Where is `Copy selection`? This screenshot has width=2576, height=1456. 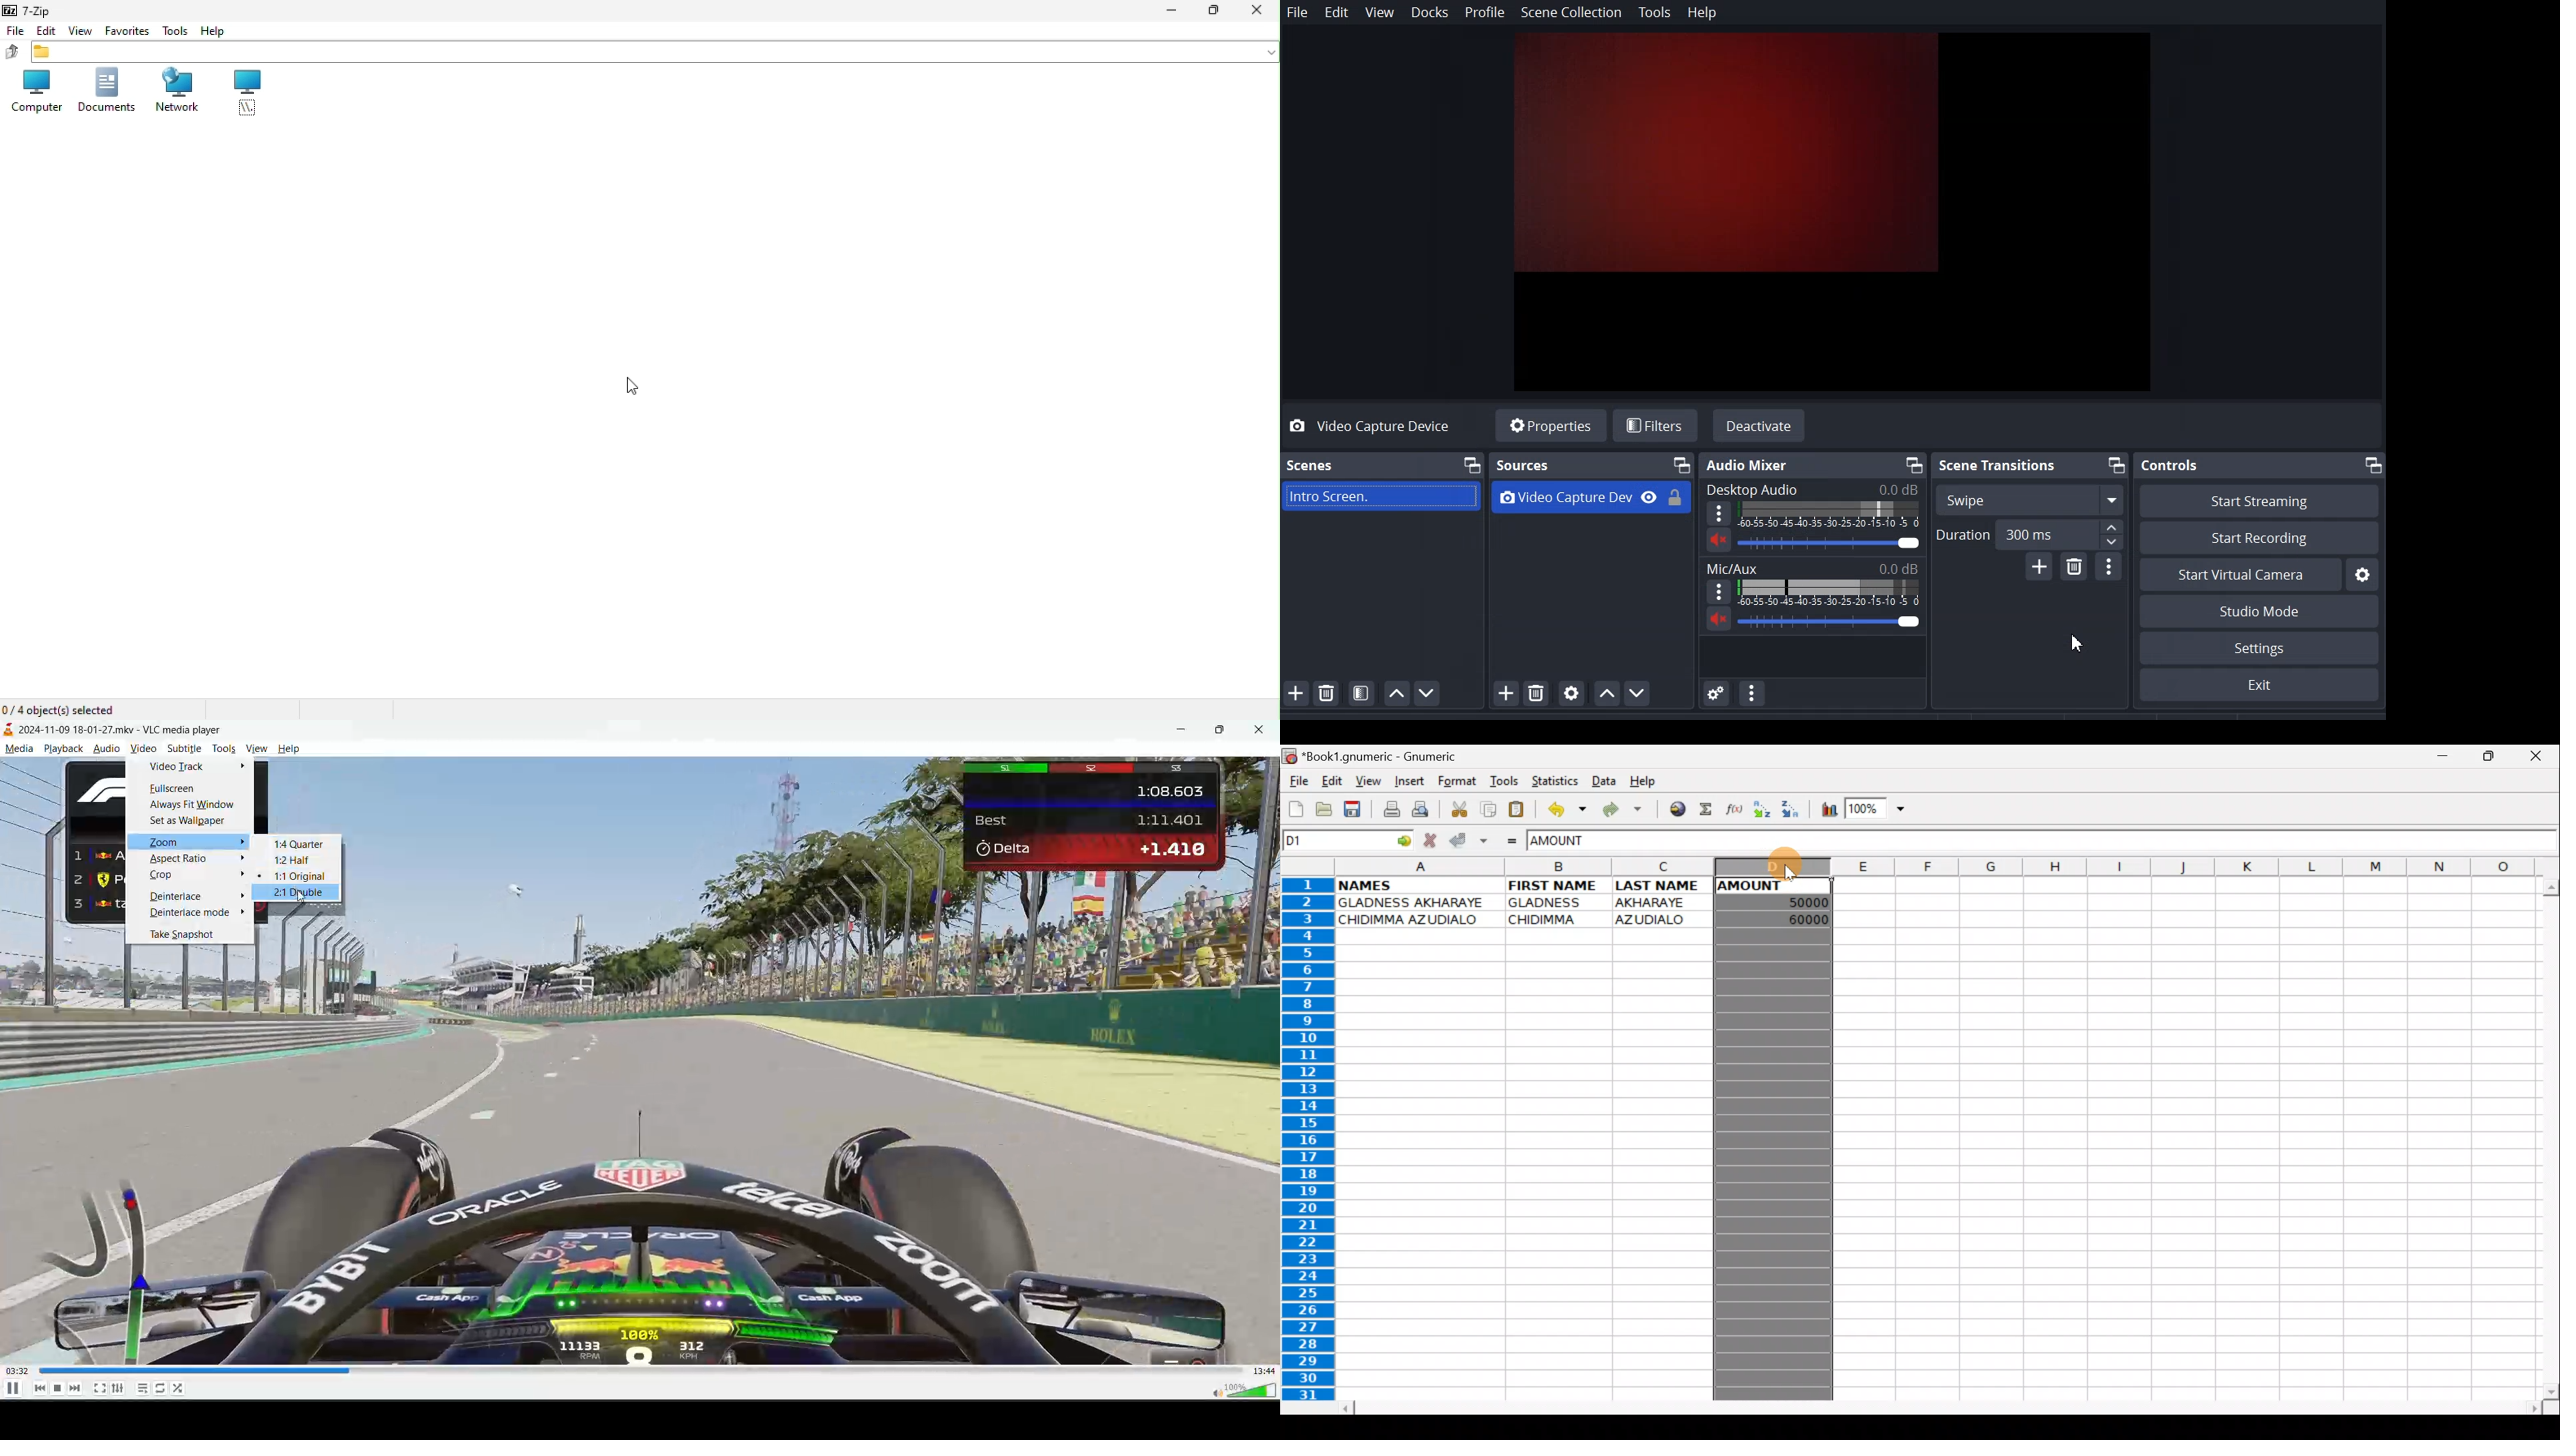
Copy selection is located at coordinates (1485, 809).